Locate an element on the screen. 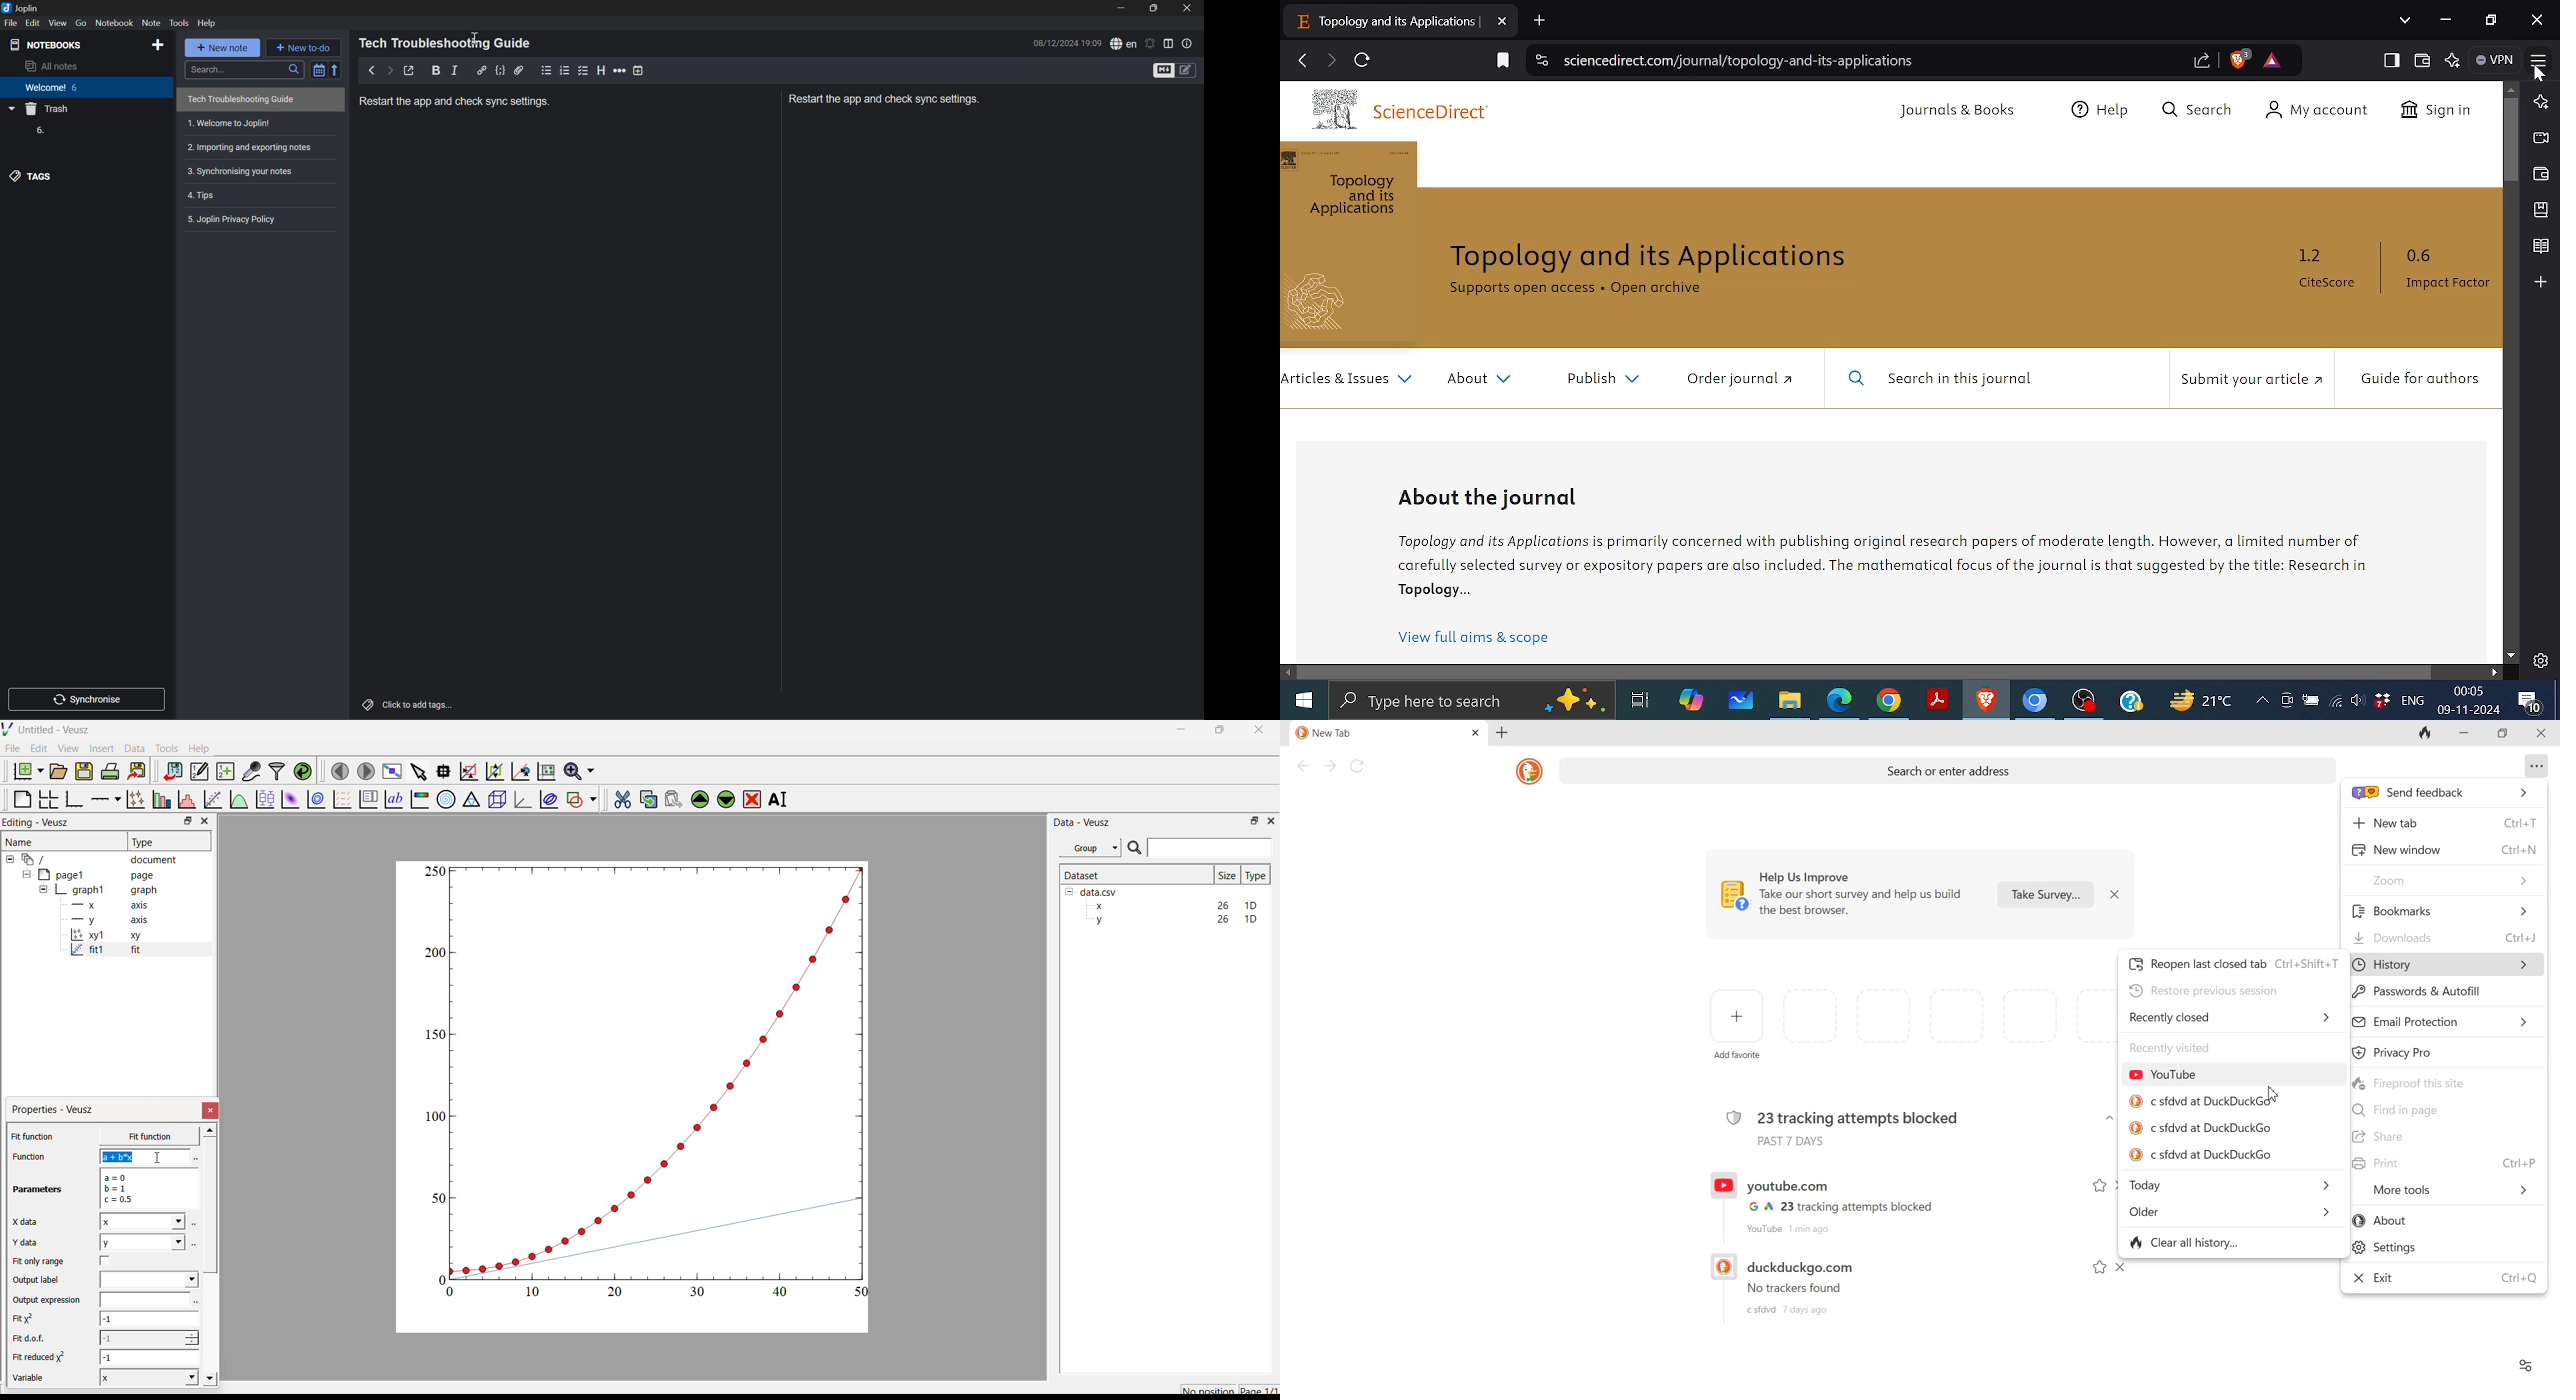  Italic is located at coordinates (457, 70).